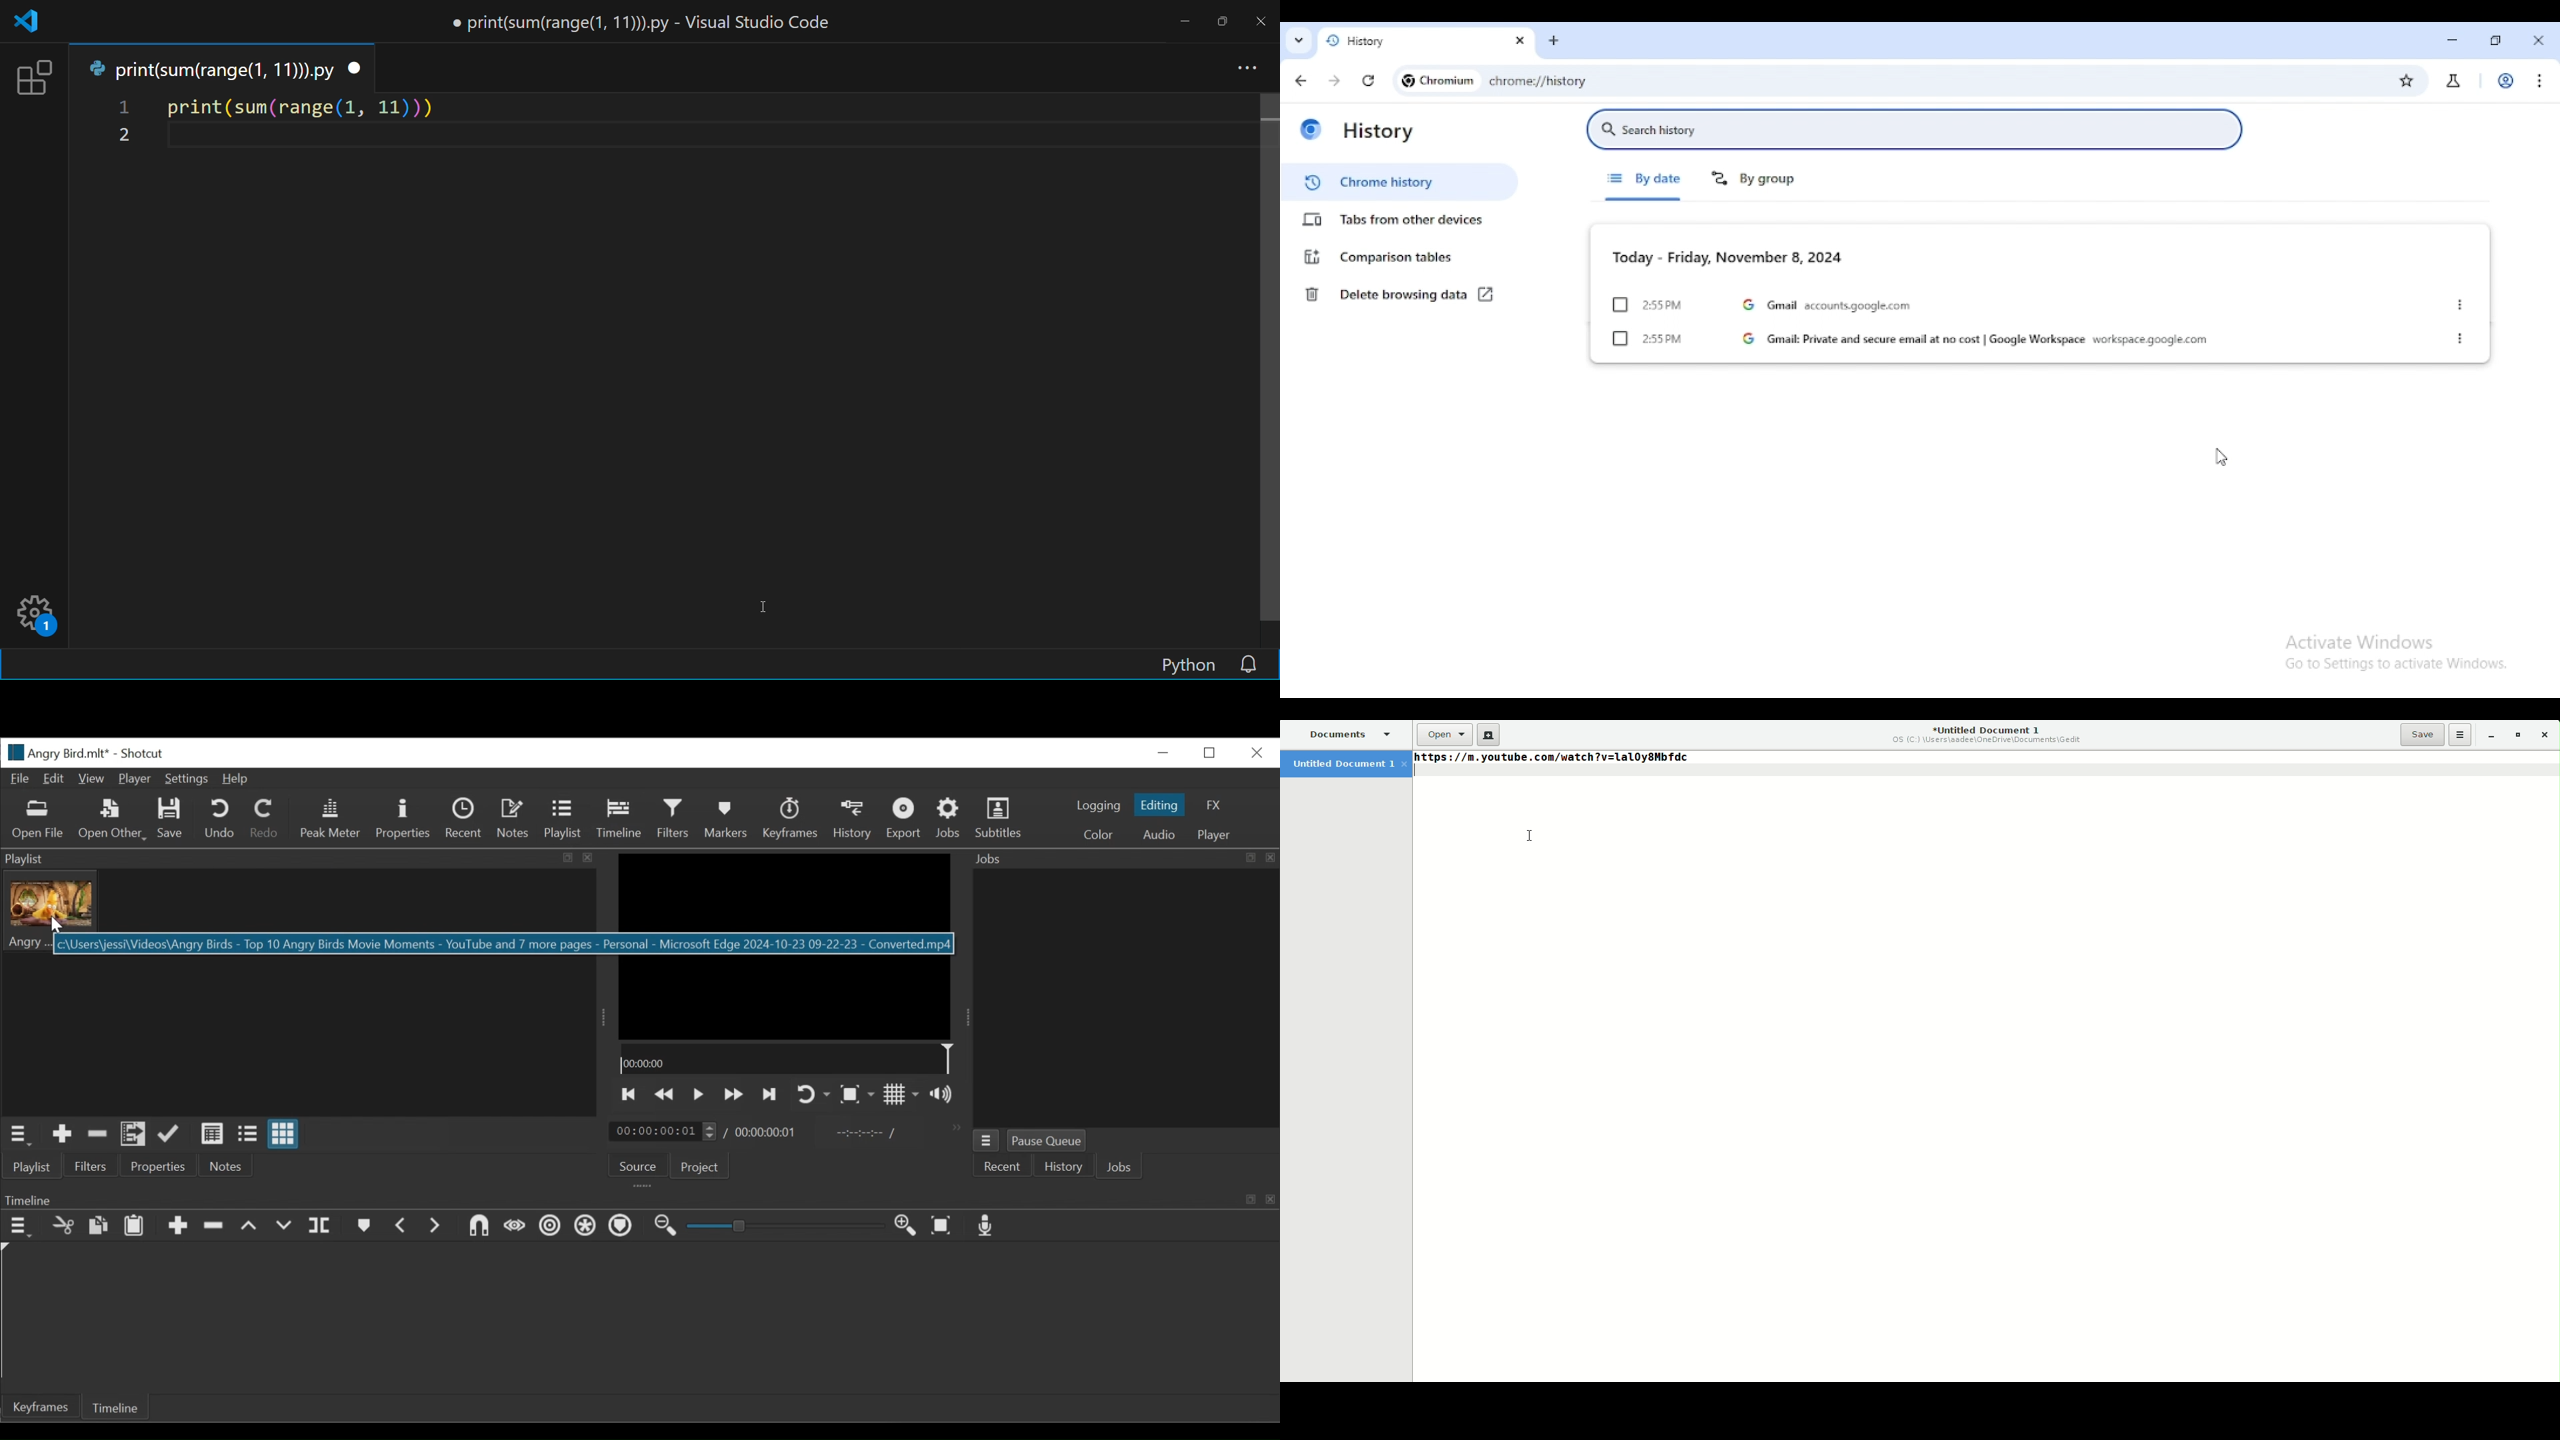  I want to click on Scrub while dragging, so click(515, 1227).